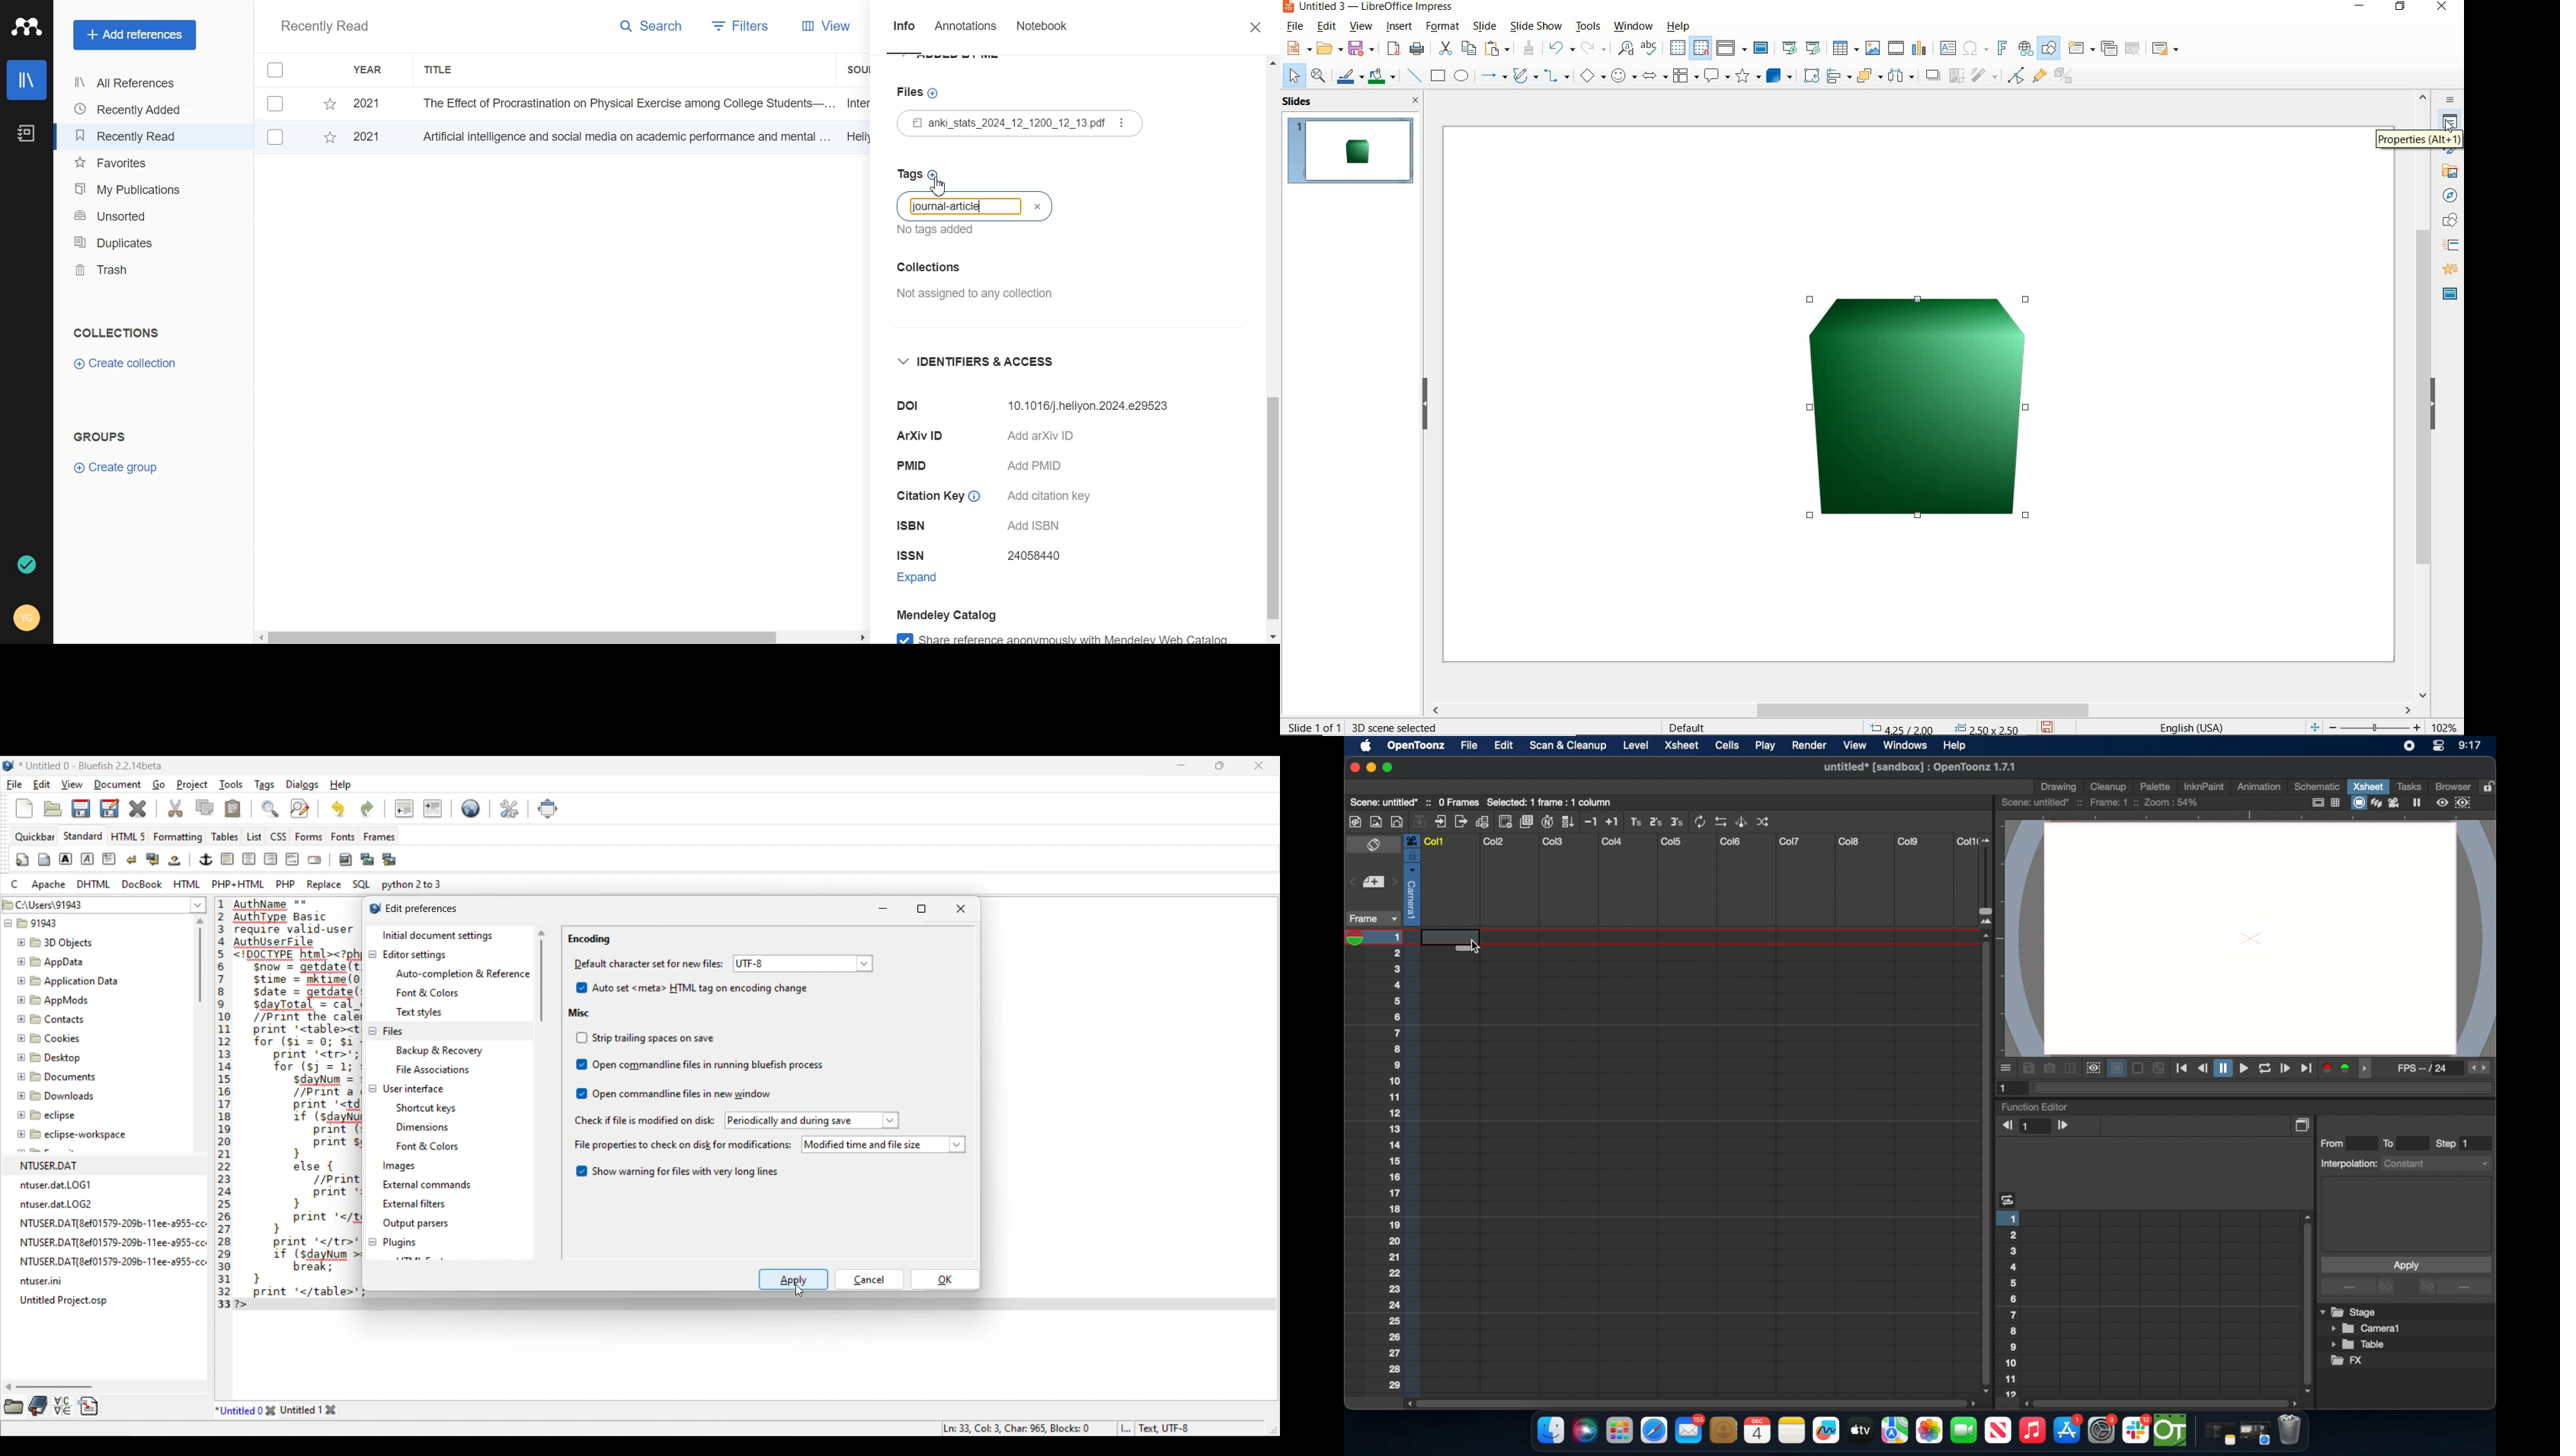 The height and width of the screenshot is (1456, 2576). I want to click on 2021, so click(370, 104).